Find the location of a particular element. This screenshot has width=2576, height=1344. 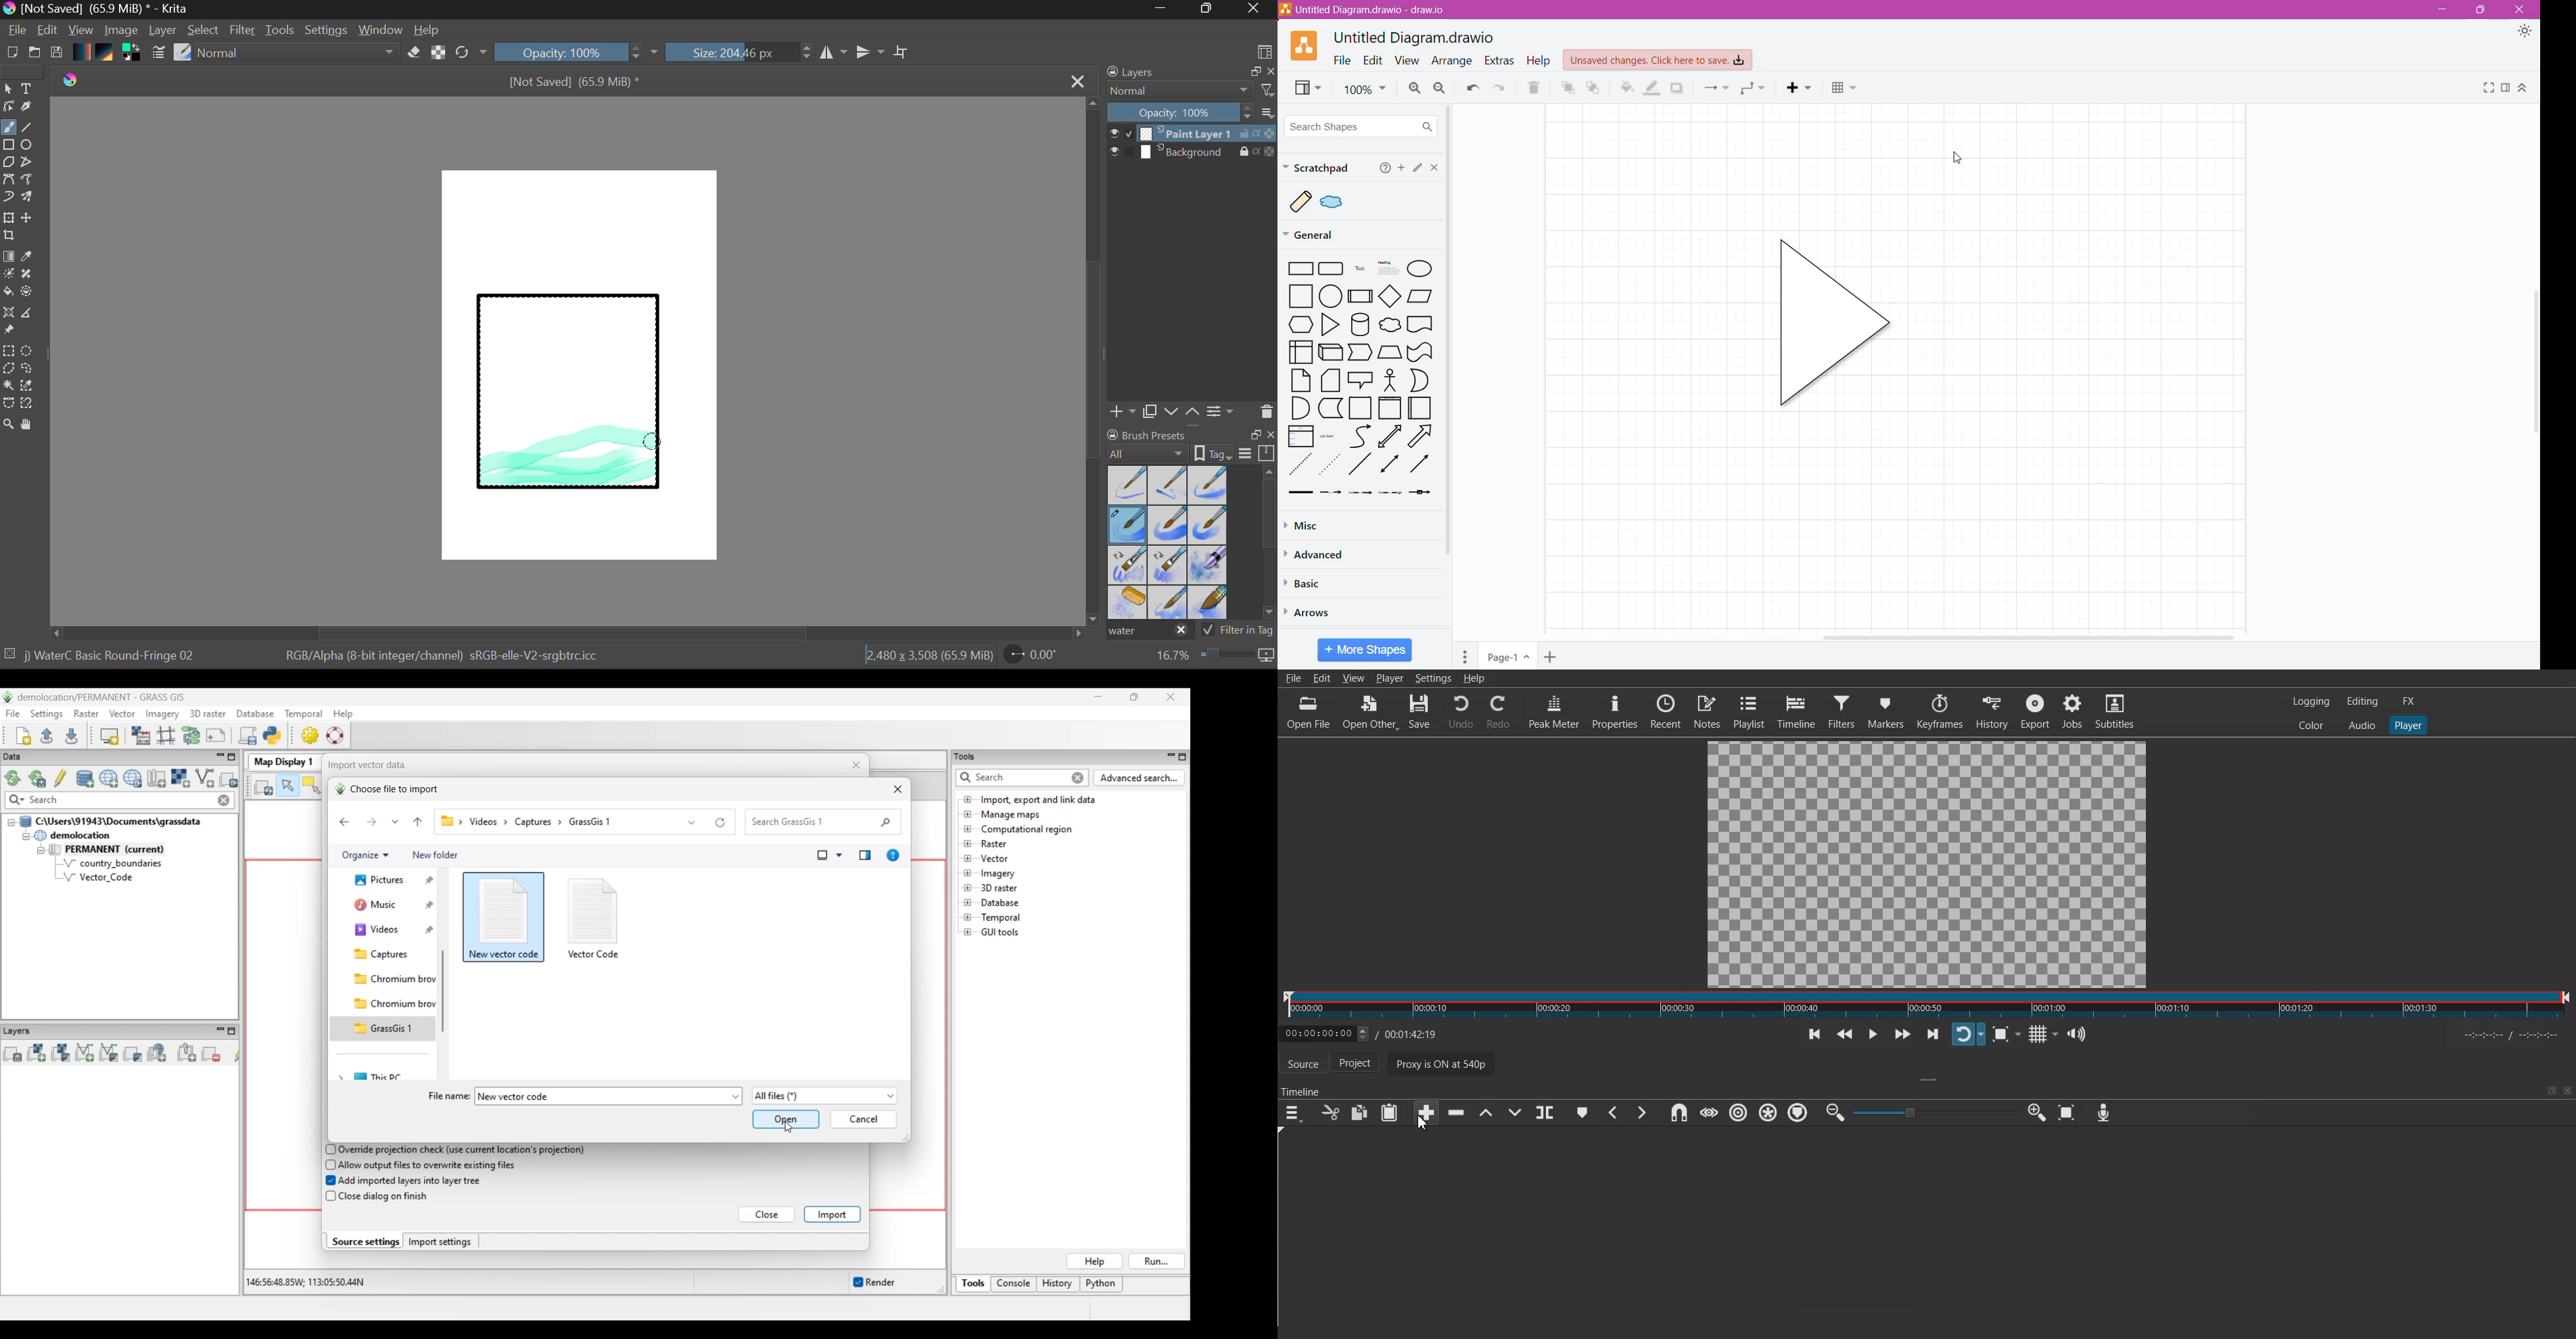

Proxy is ON at 540p is located at coordinates (1450, 1066).